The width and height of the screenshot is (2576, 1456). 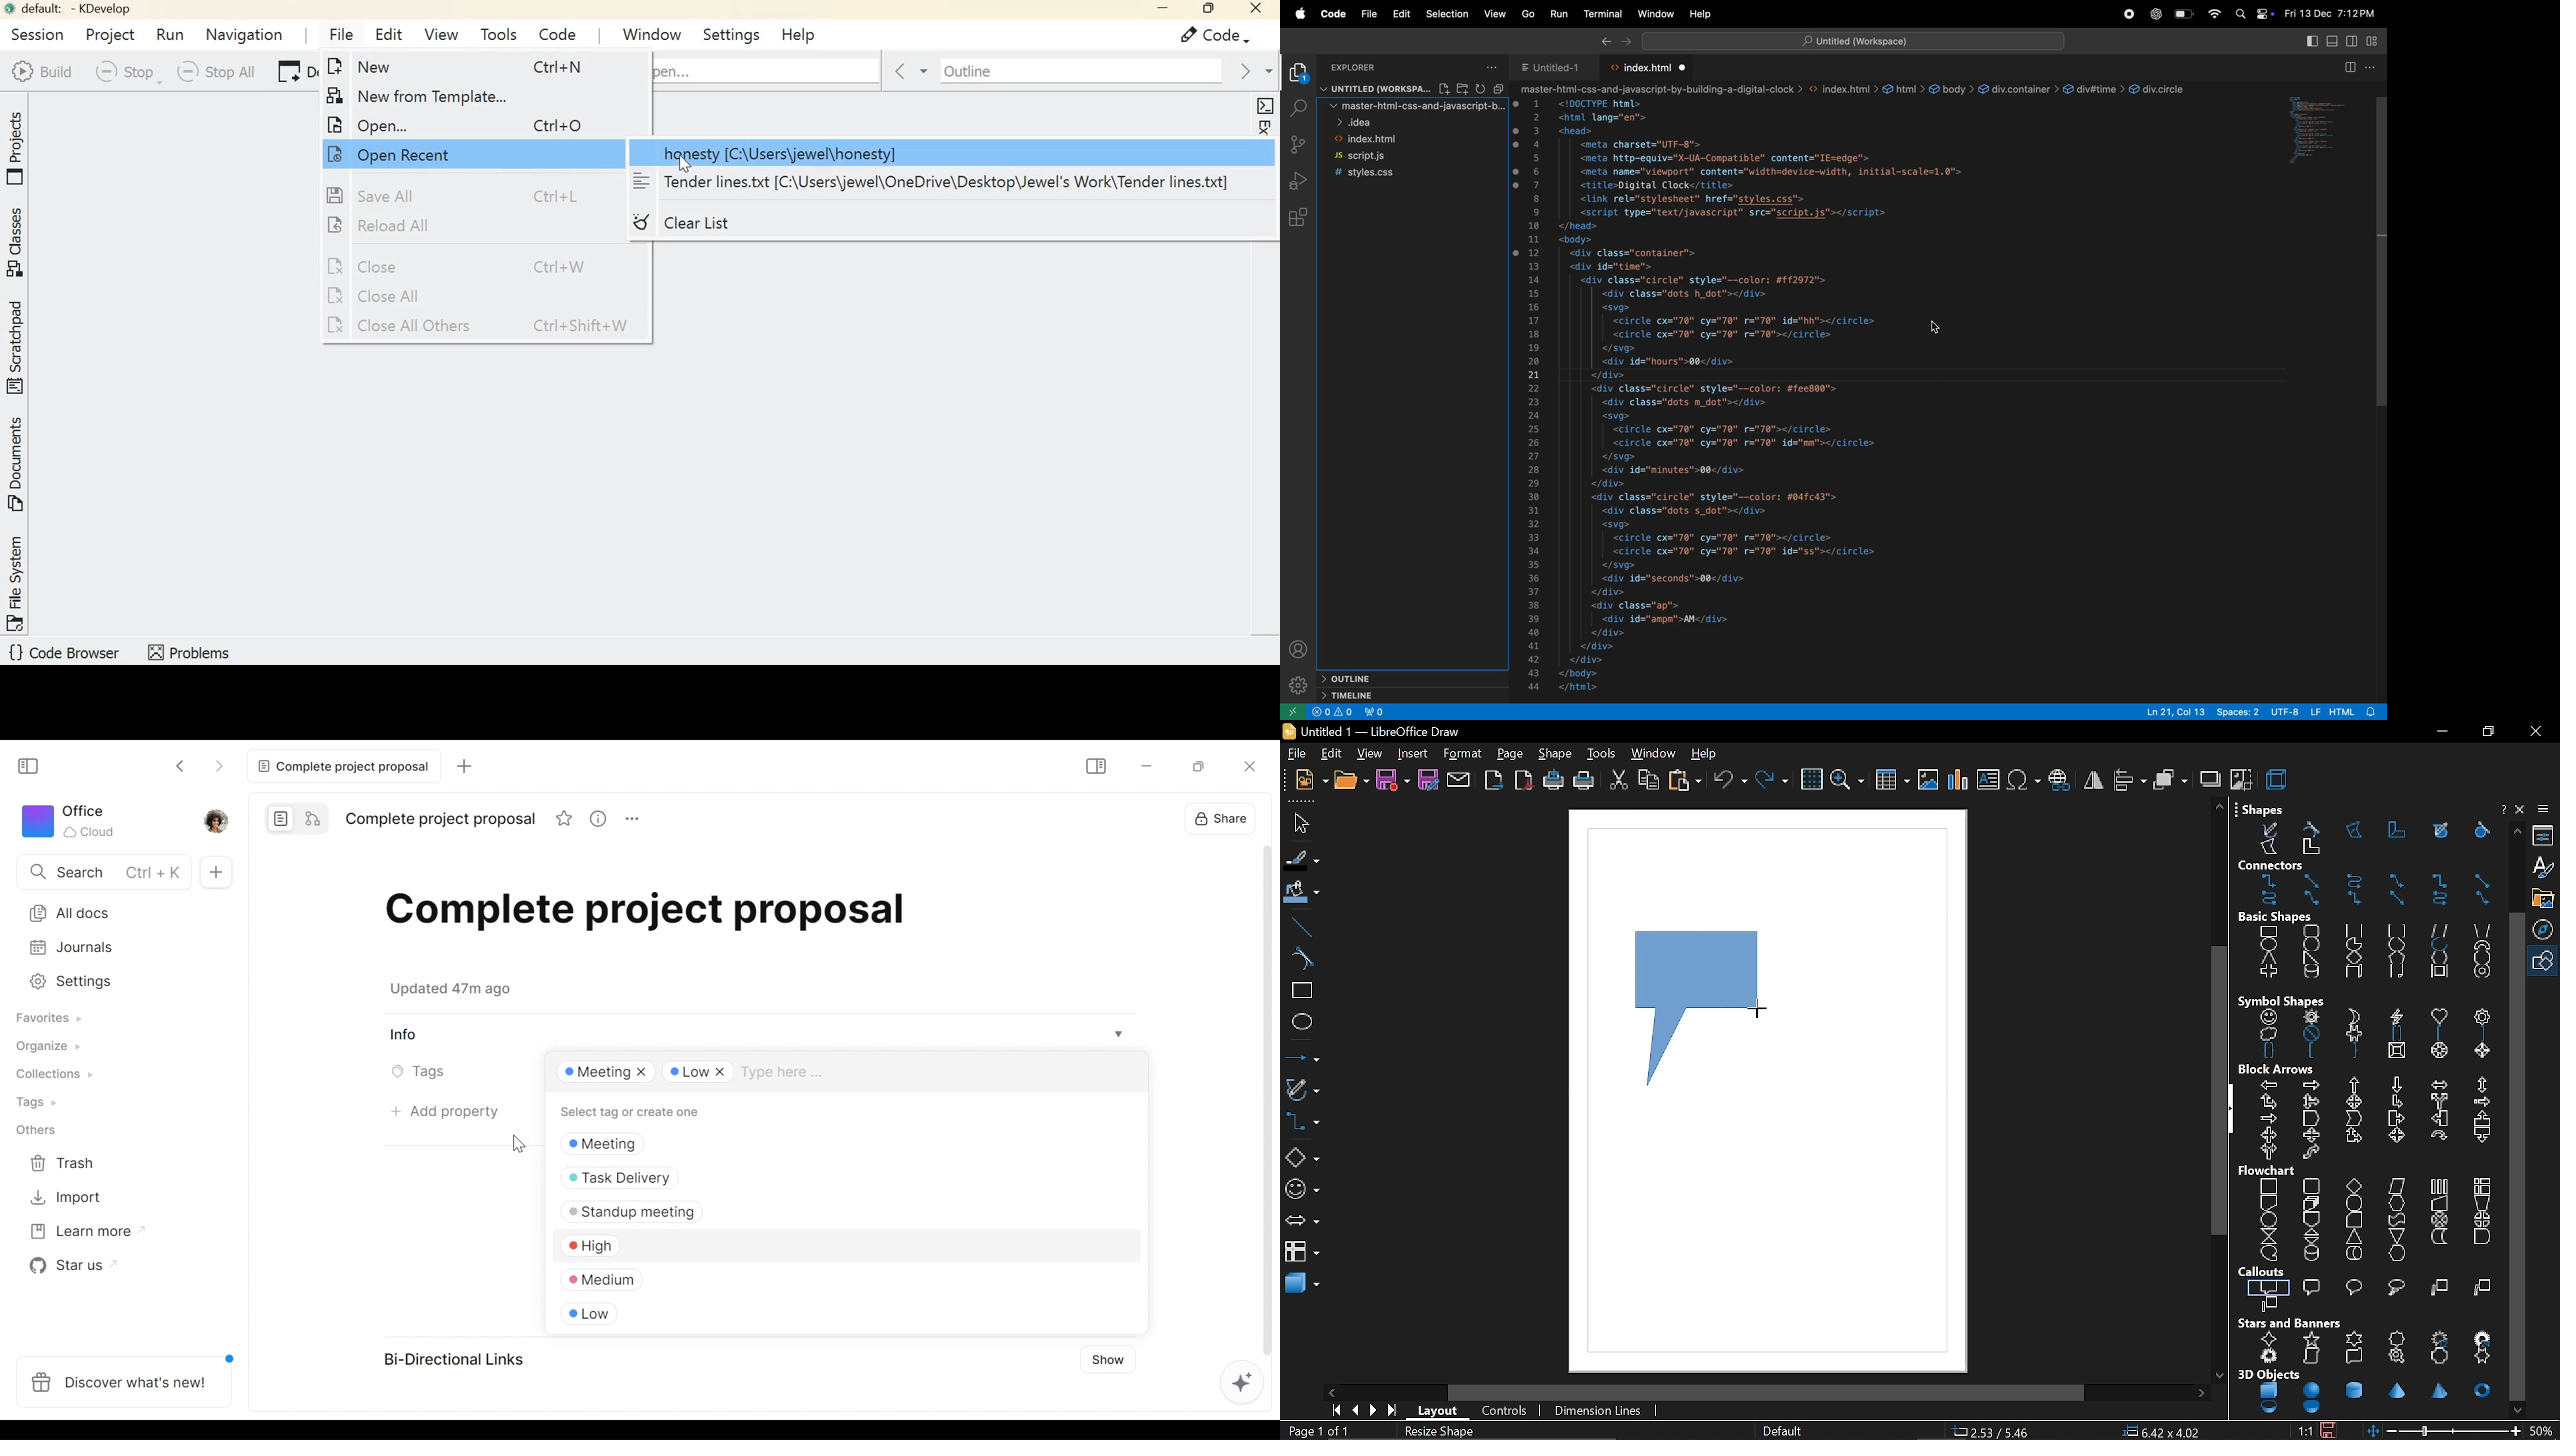 What do you see at coordinates (1382, 730) in the screenshot?
I see `current window` at bounding box center [1382, 730].